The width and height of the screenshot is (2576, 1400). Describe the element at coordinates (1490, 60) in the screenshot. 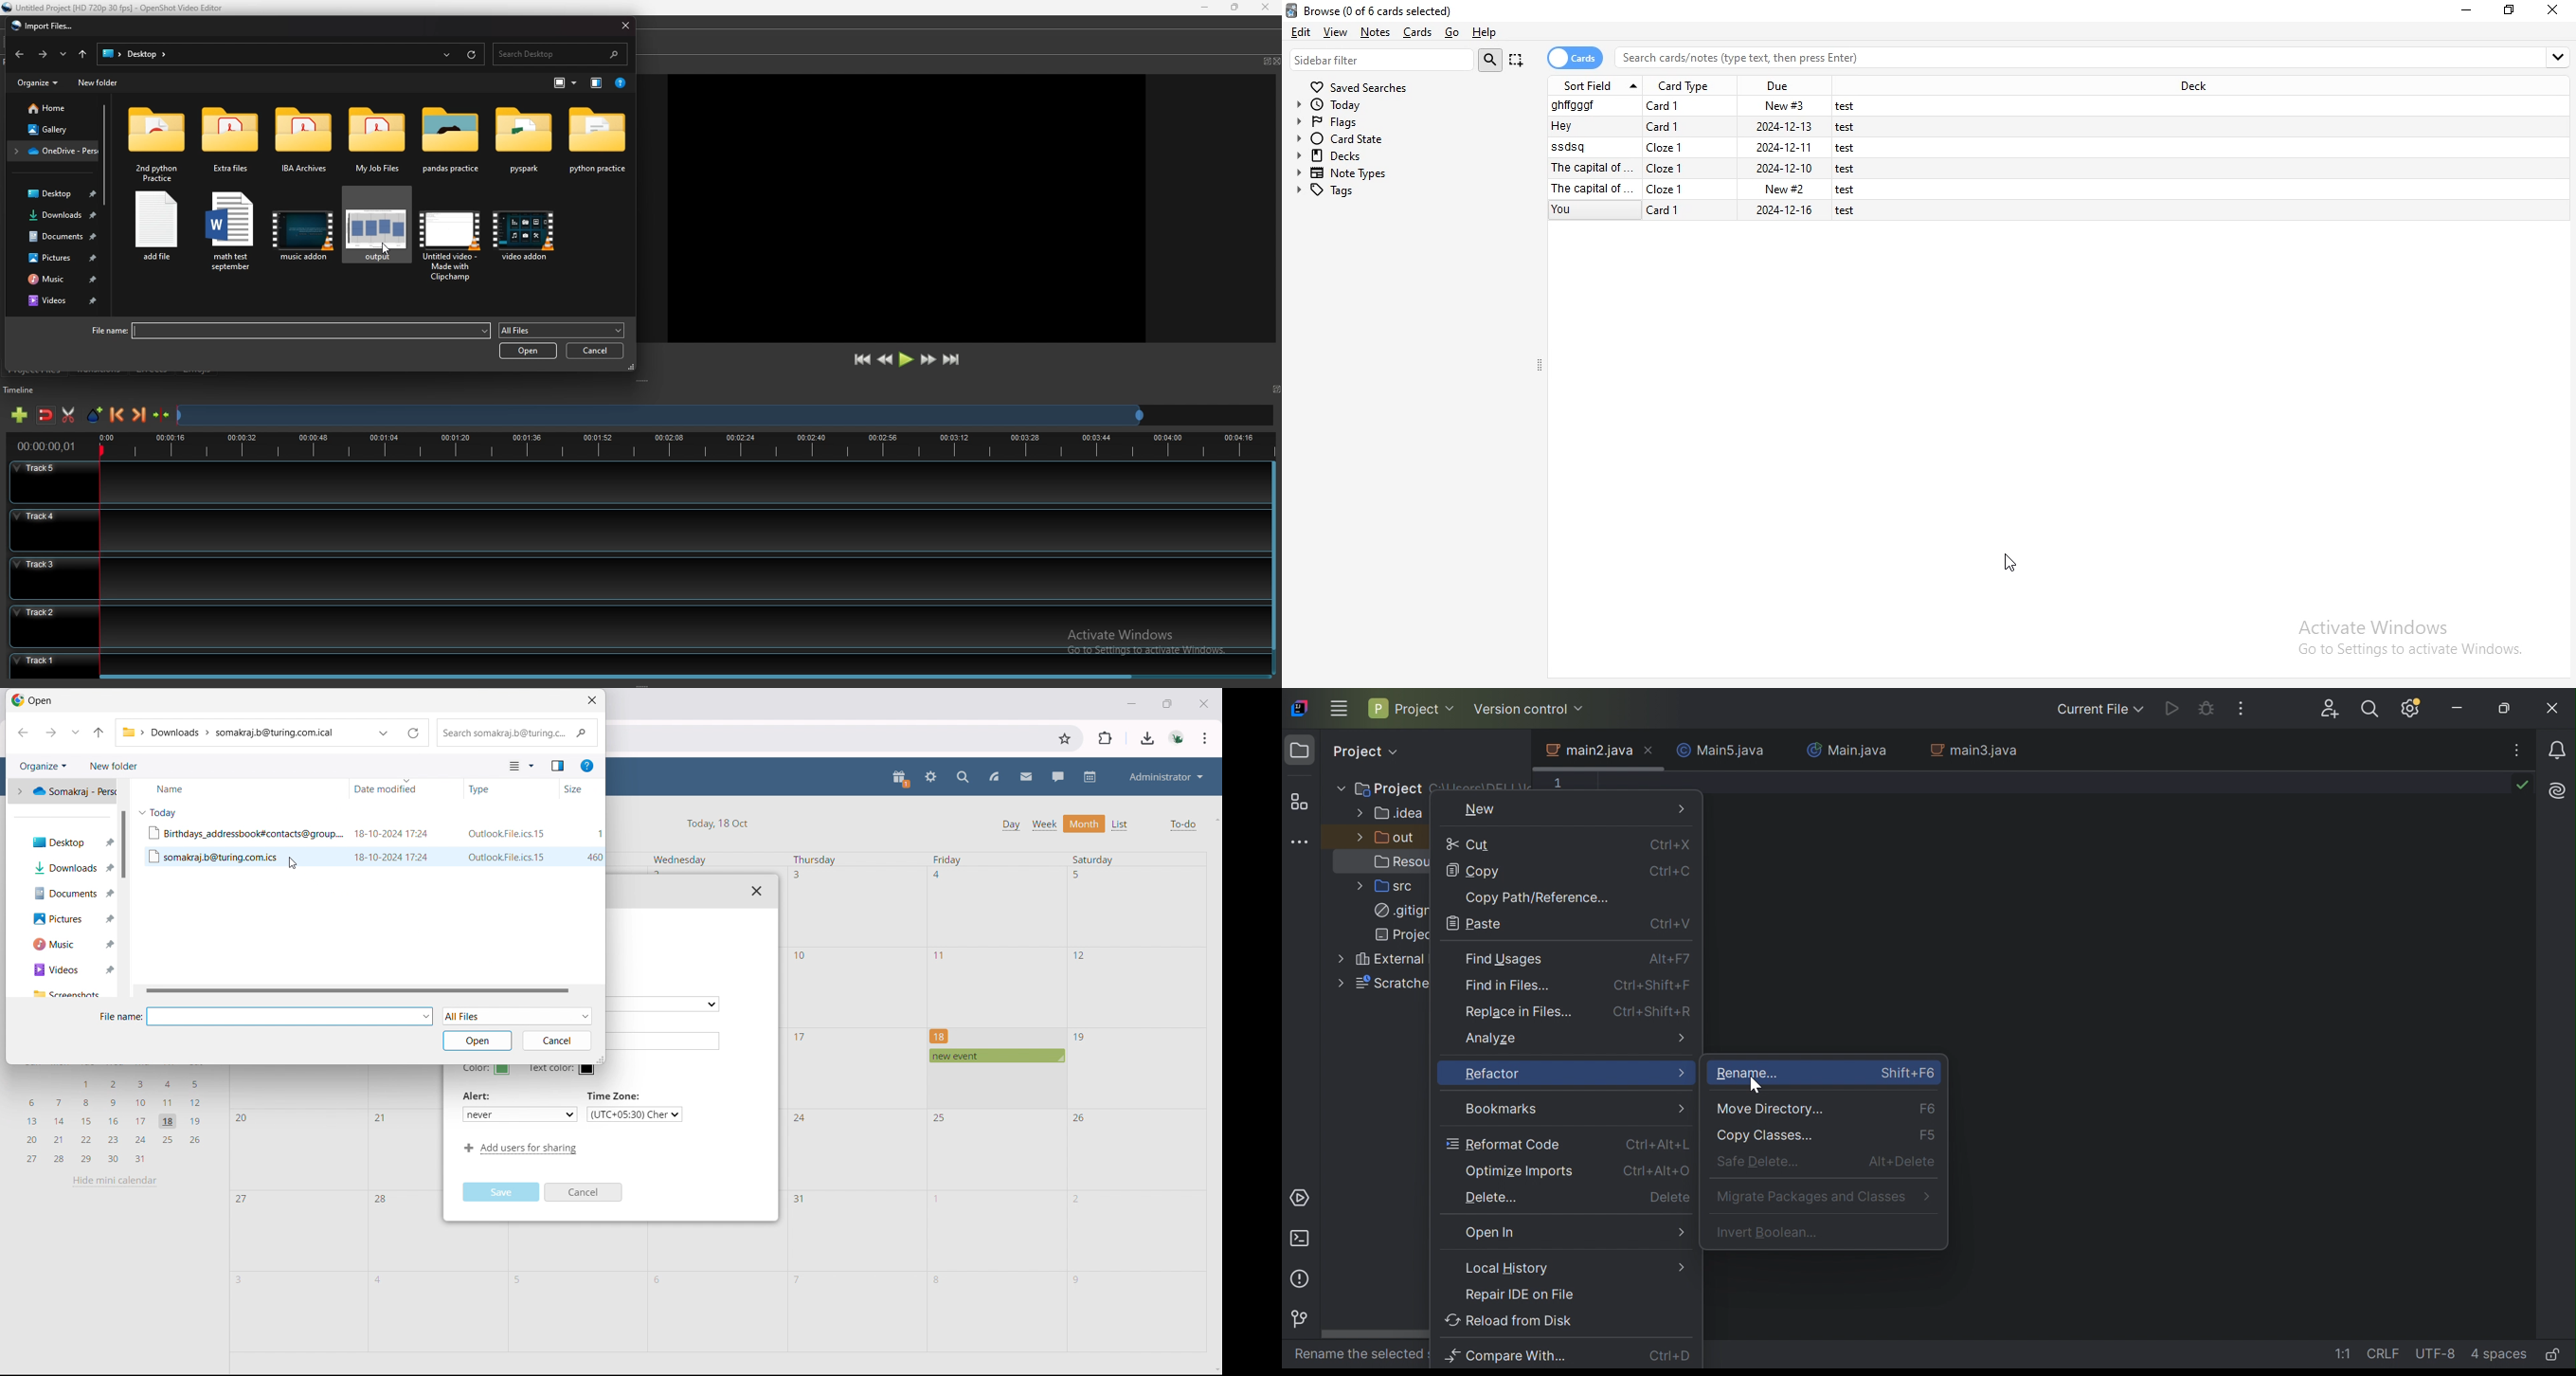

I see `search` at that location.